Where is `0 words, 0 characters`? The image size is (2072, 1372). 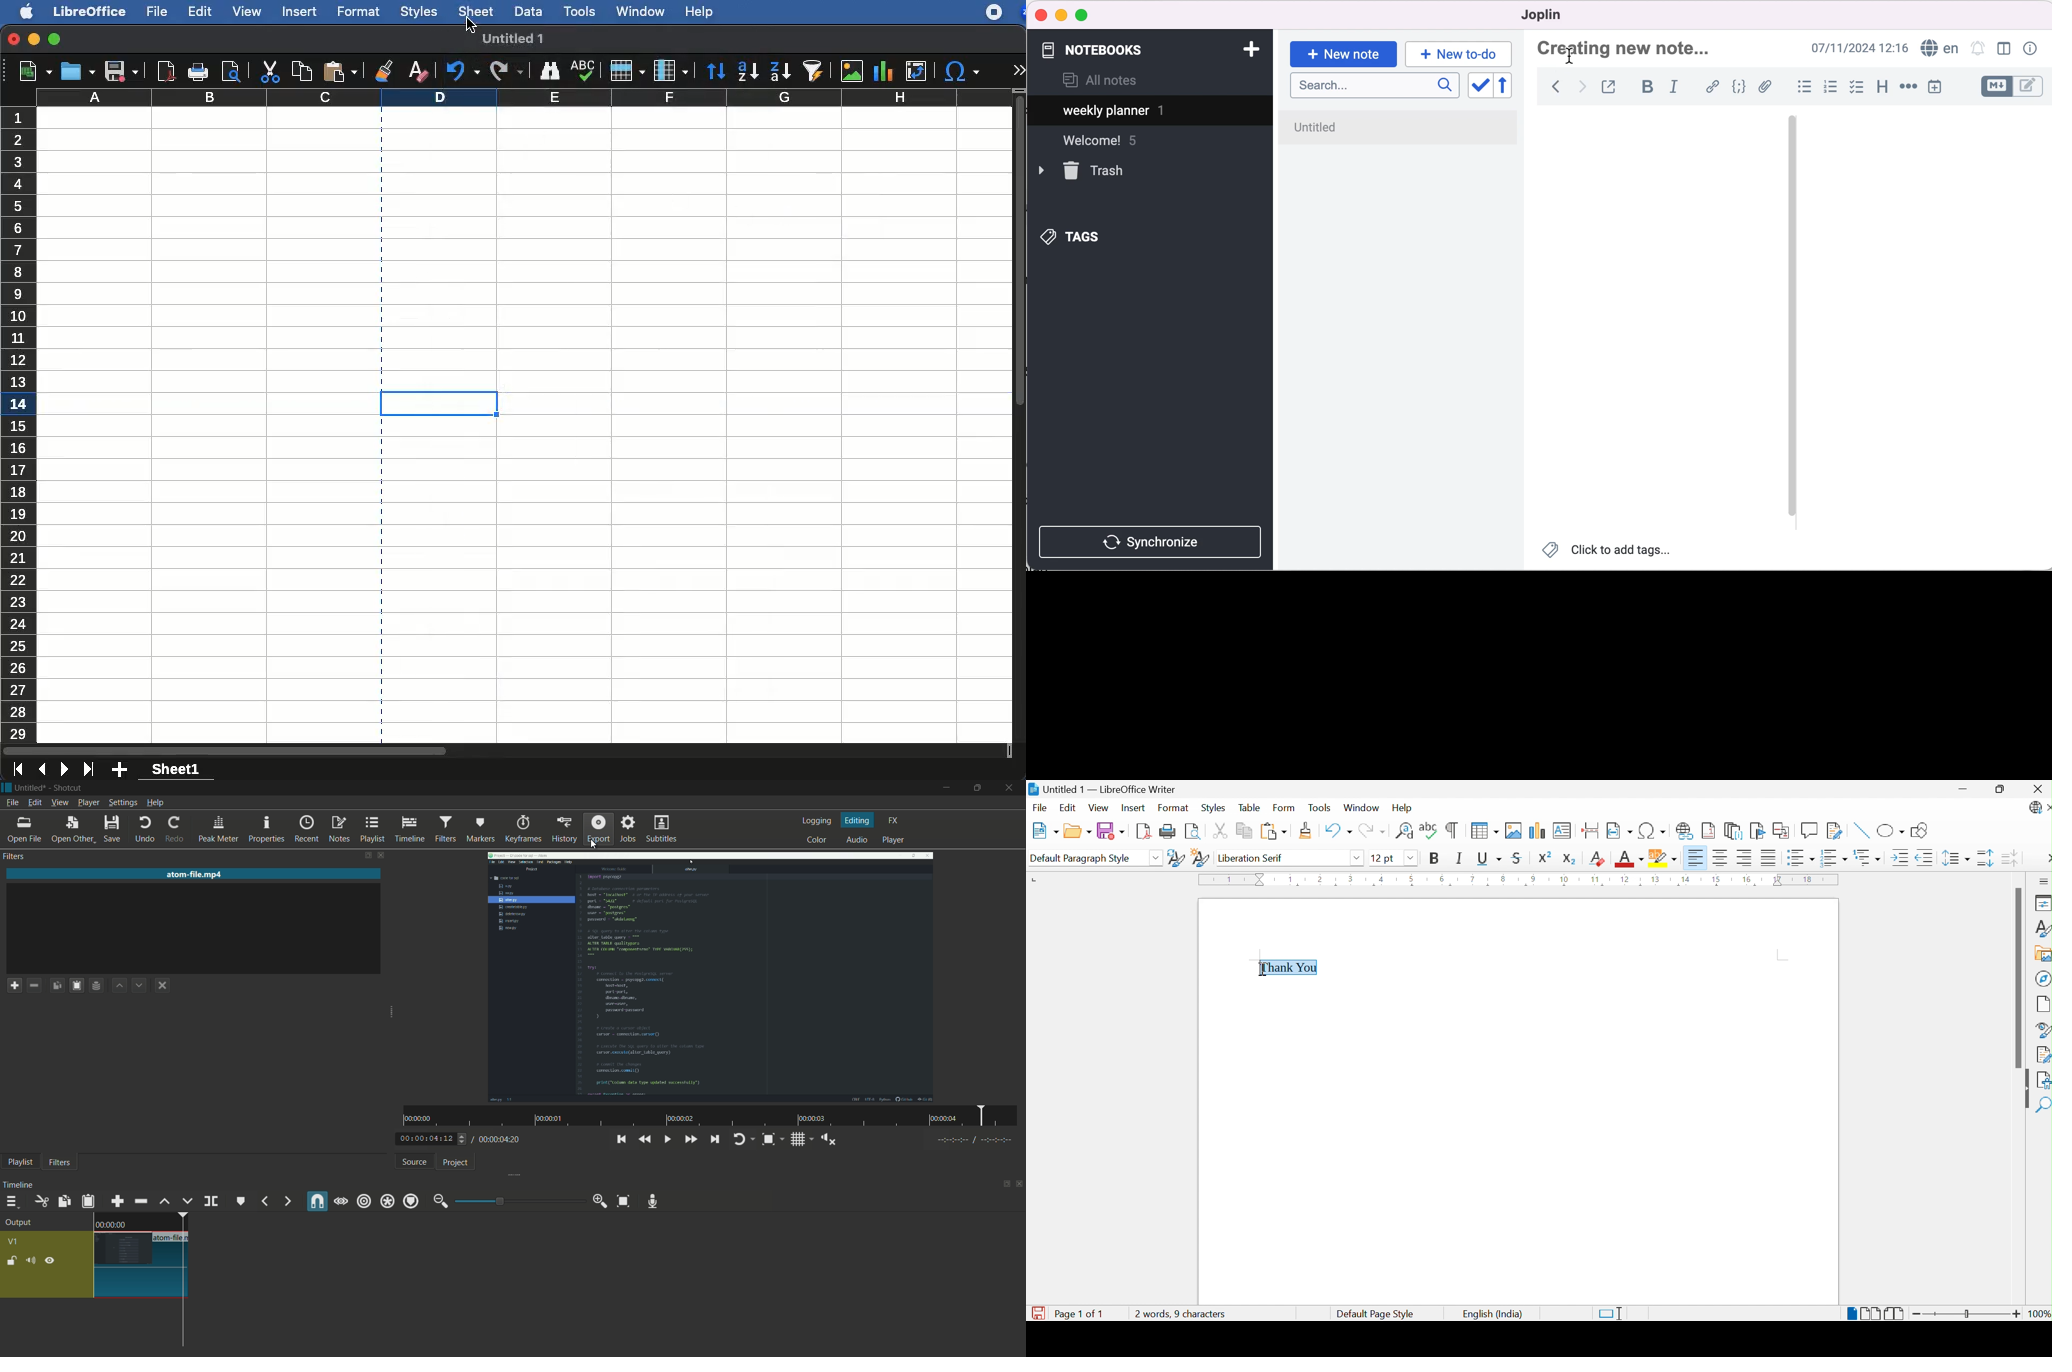 0 words, 0 characters is located at coordinates (1180, 1314).